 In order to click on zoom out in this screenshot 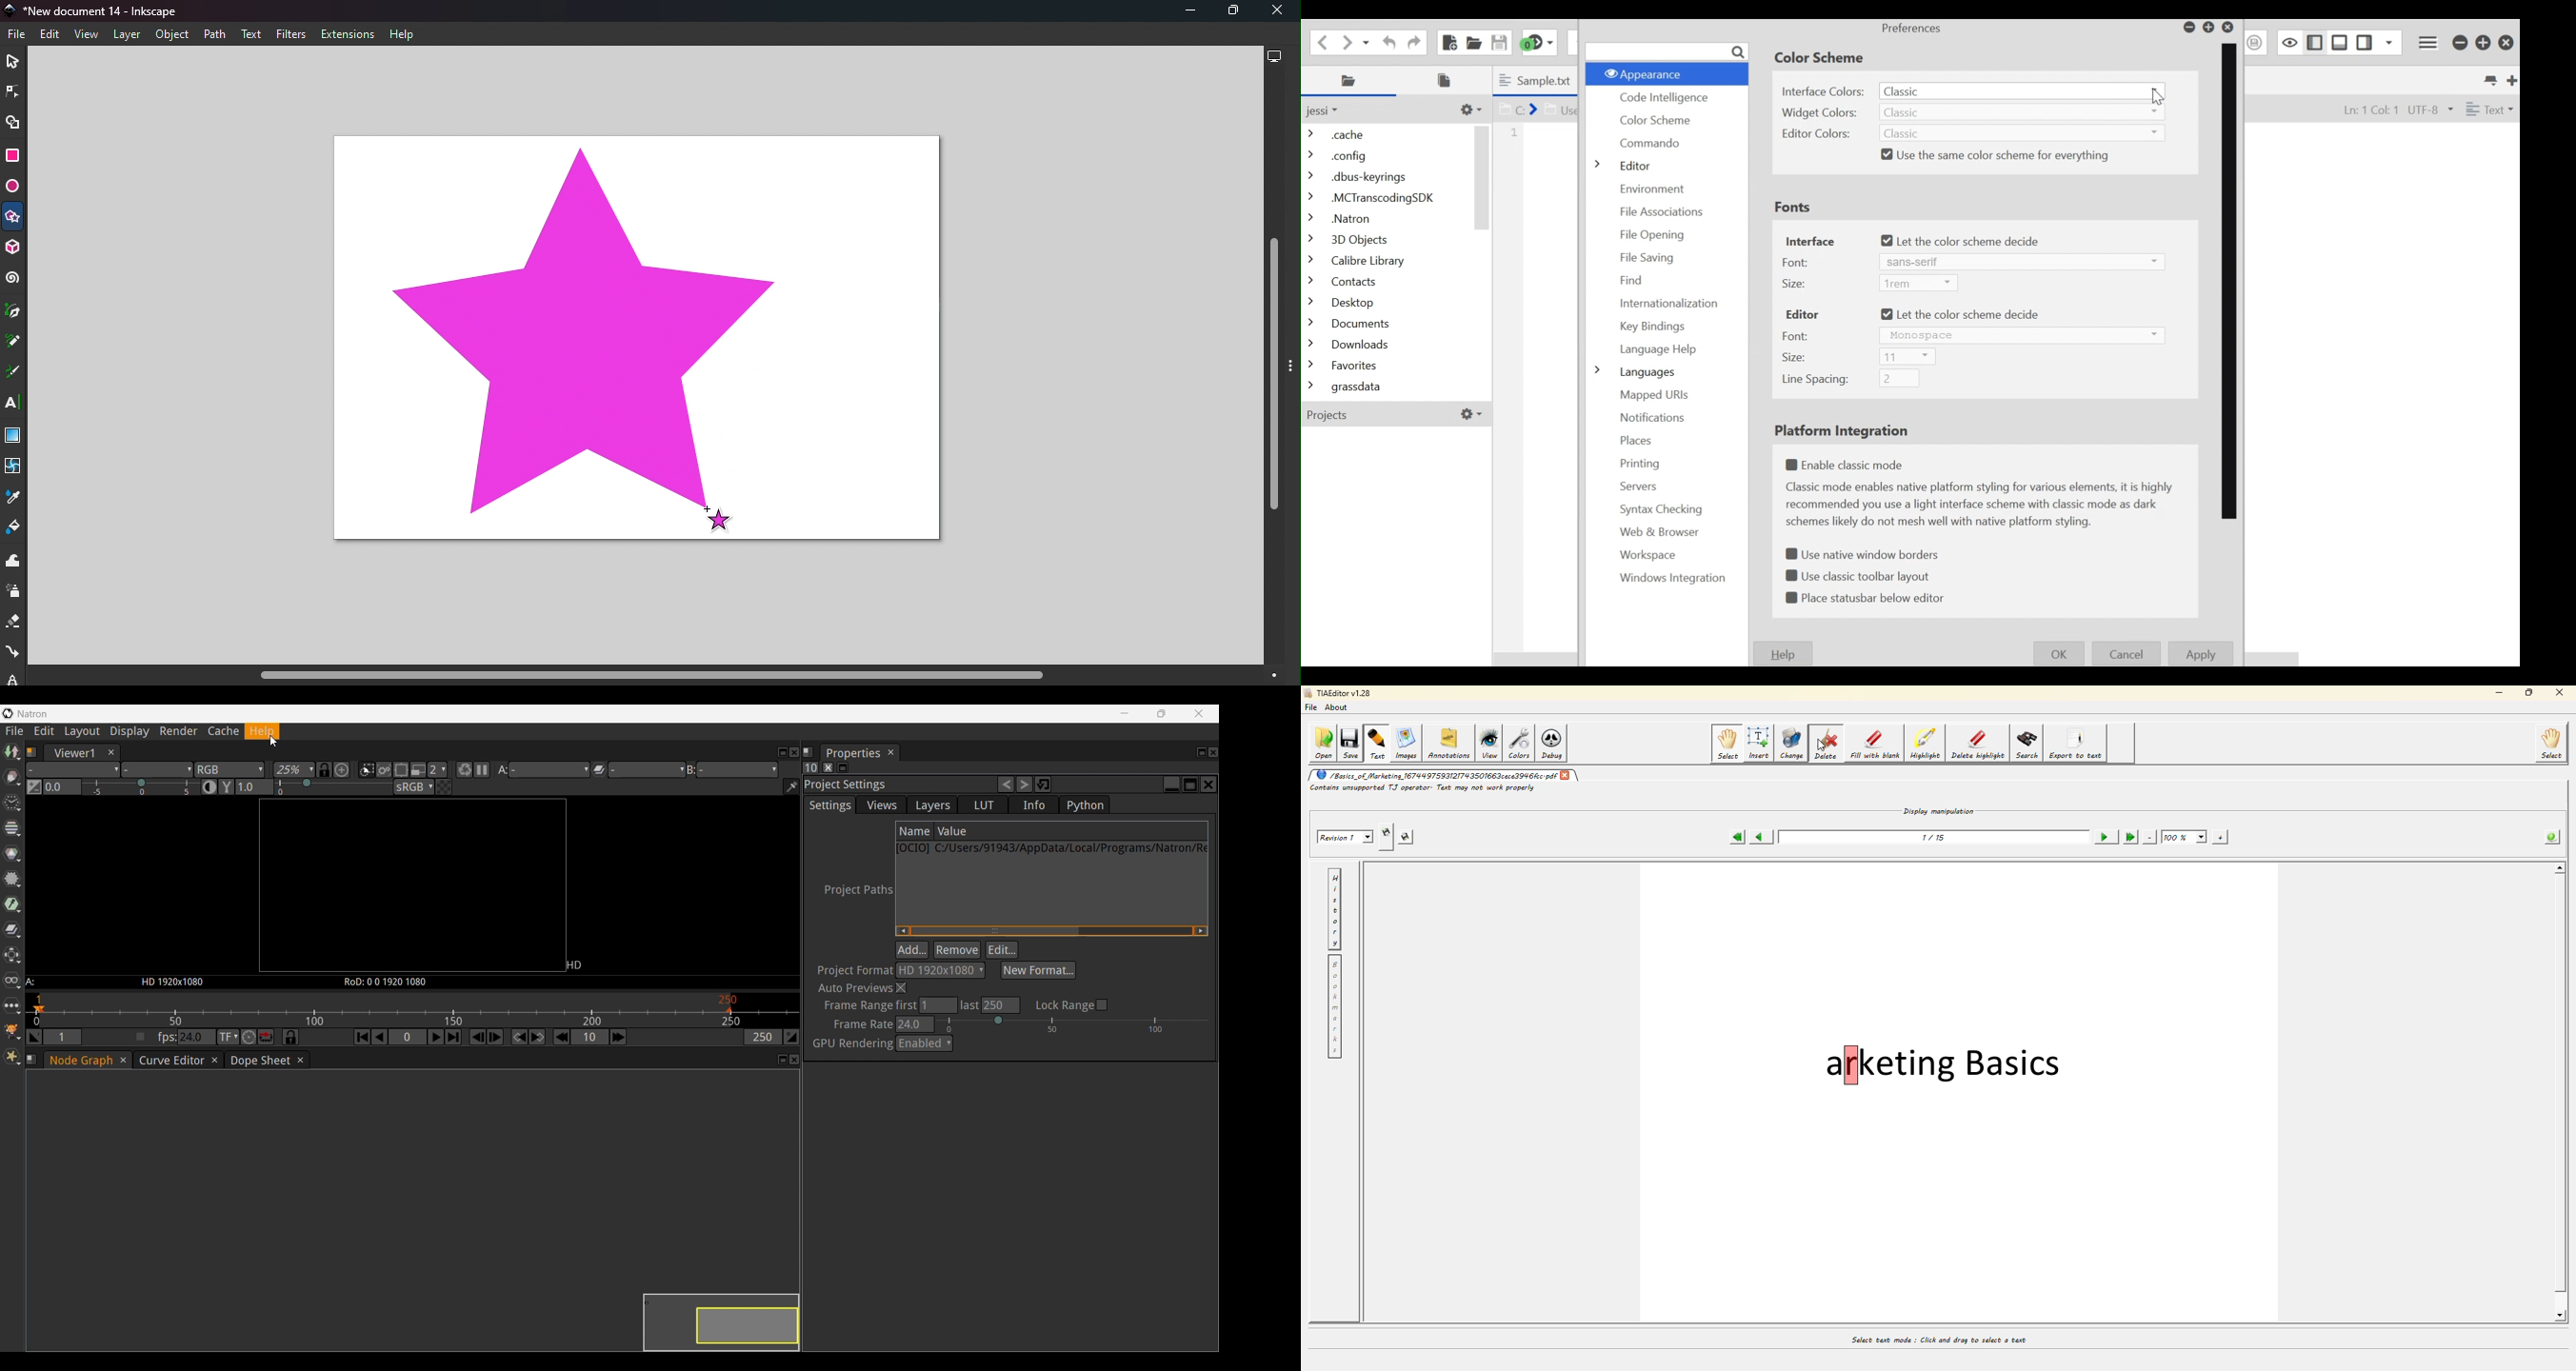, I will do `click(2150, 836)`.